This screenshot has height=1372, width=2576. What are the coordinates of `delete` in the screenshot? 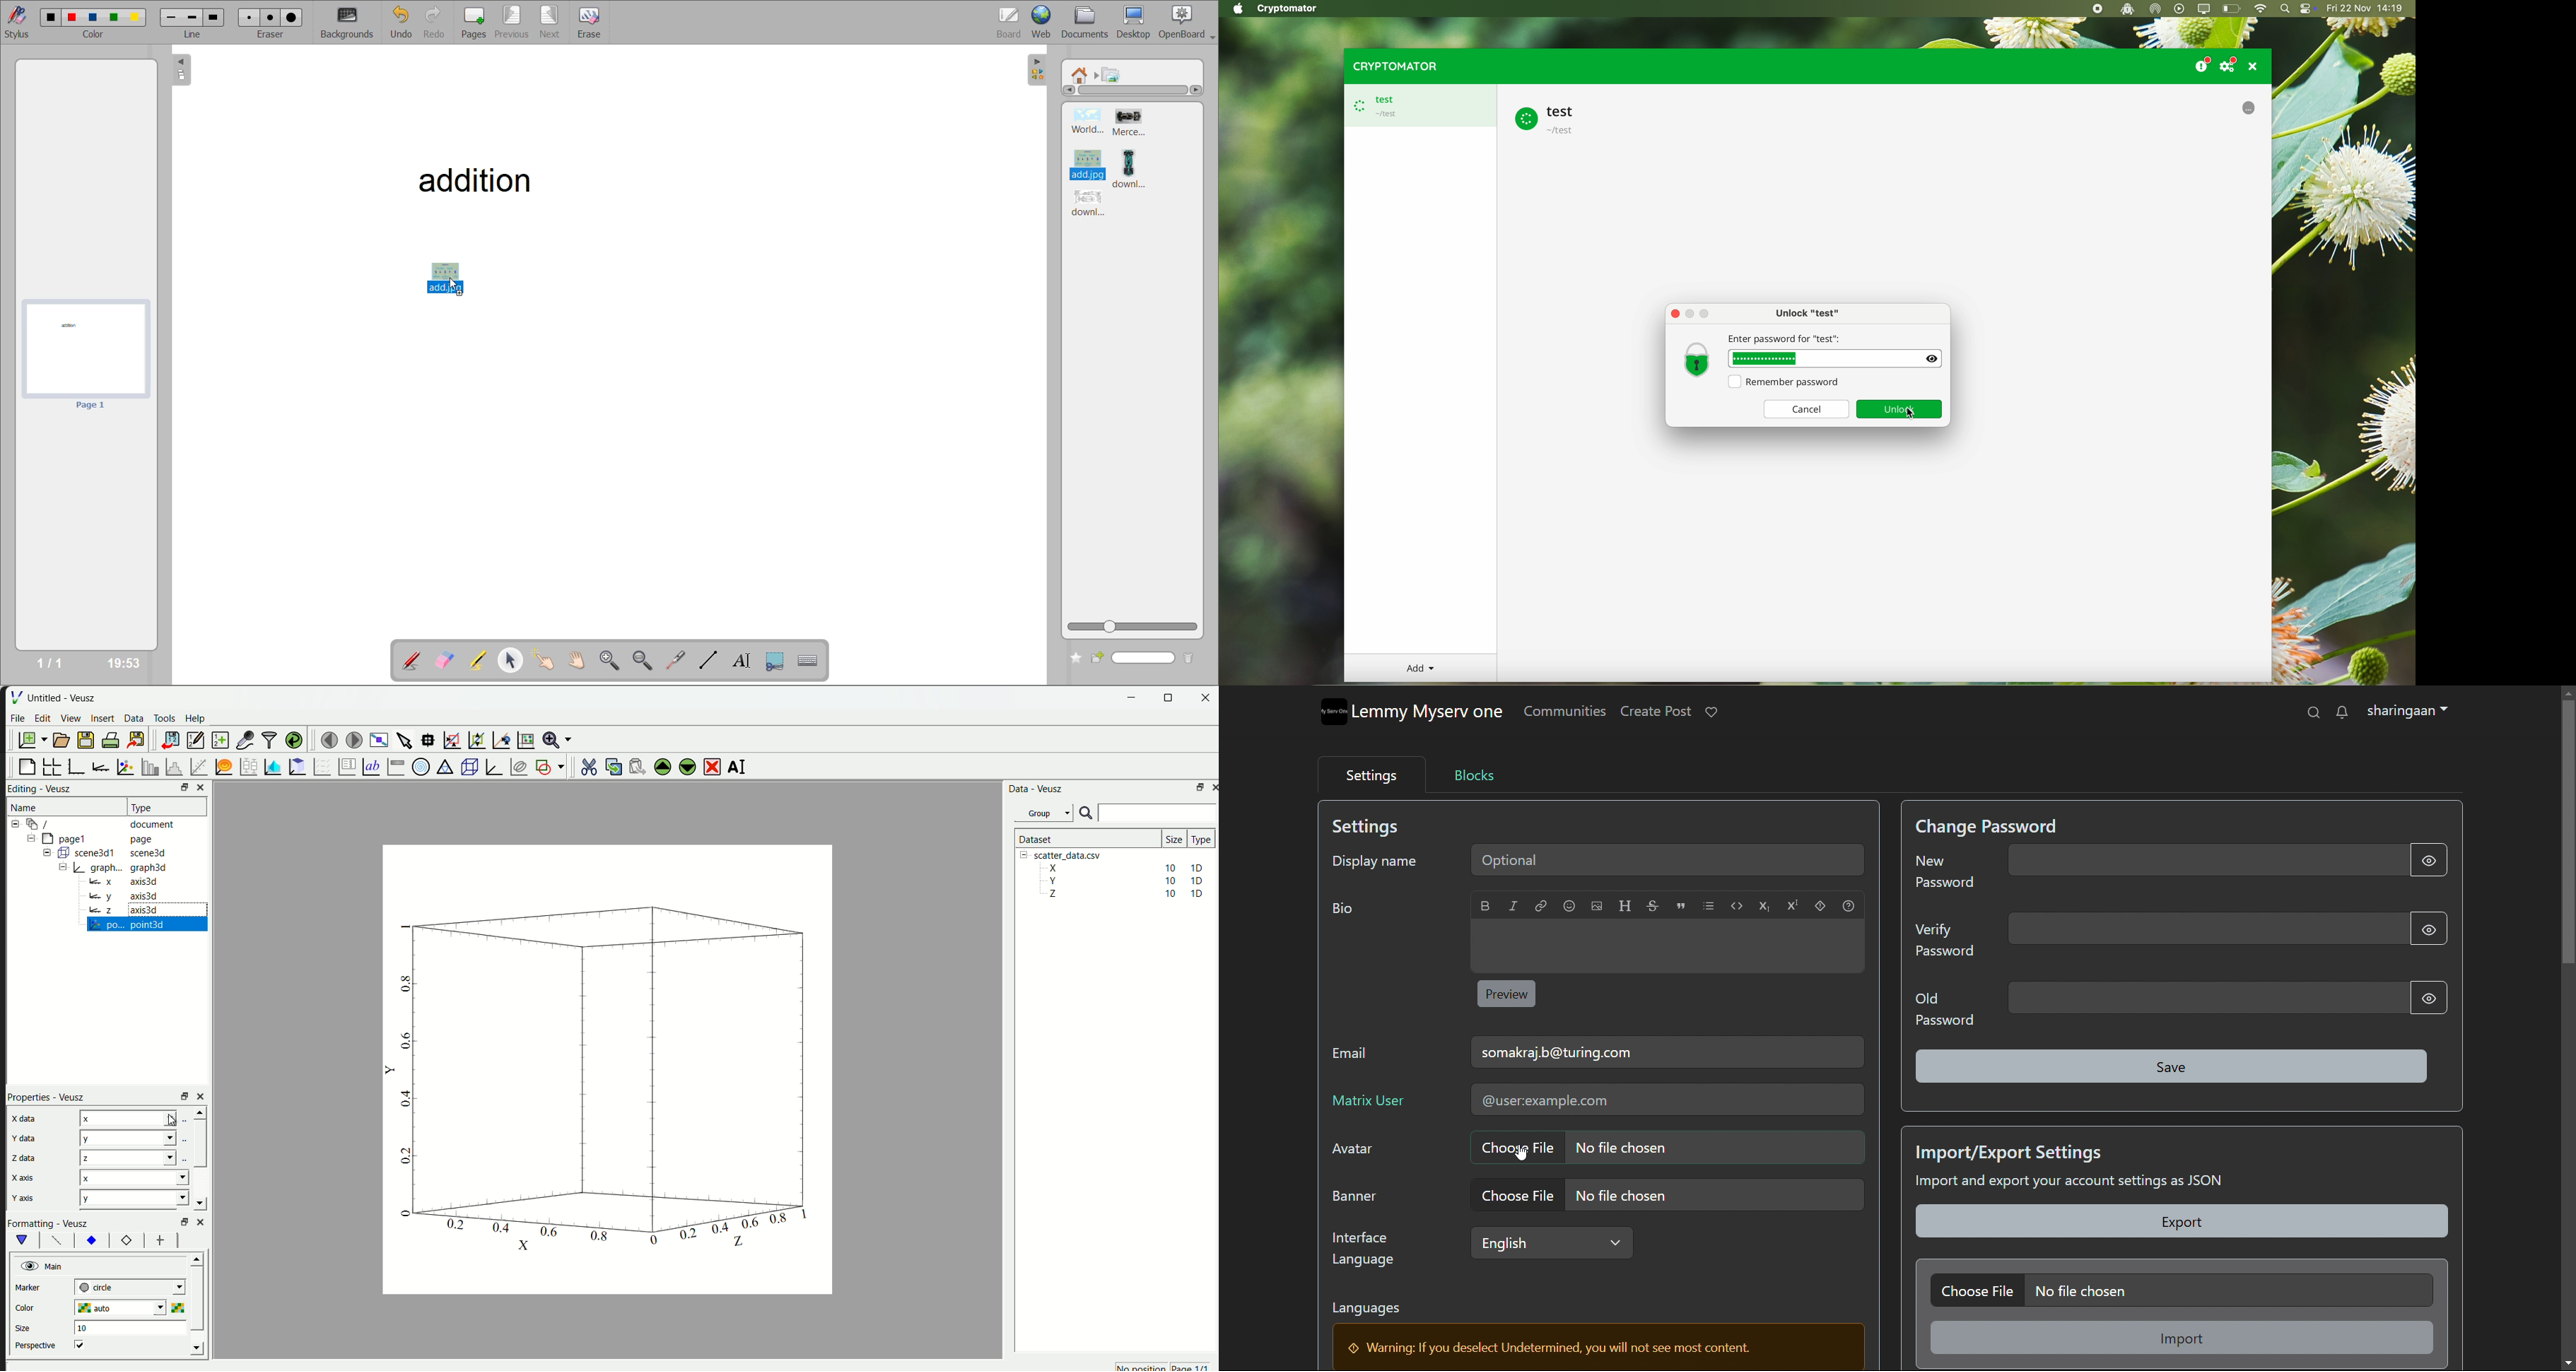 It's located at (1191, 659).